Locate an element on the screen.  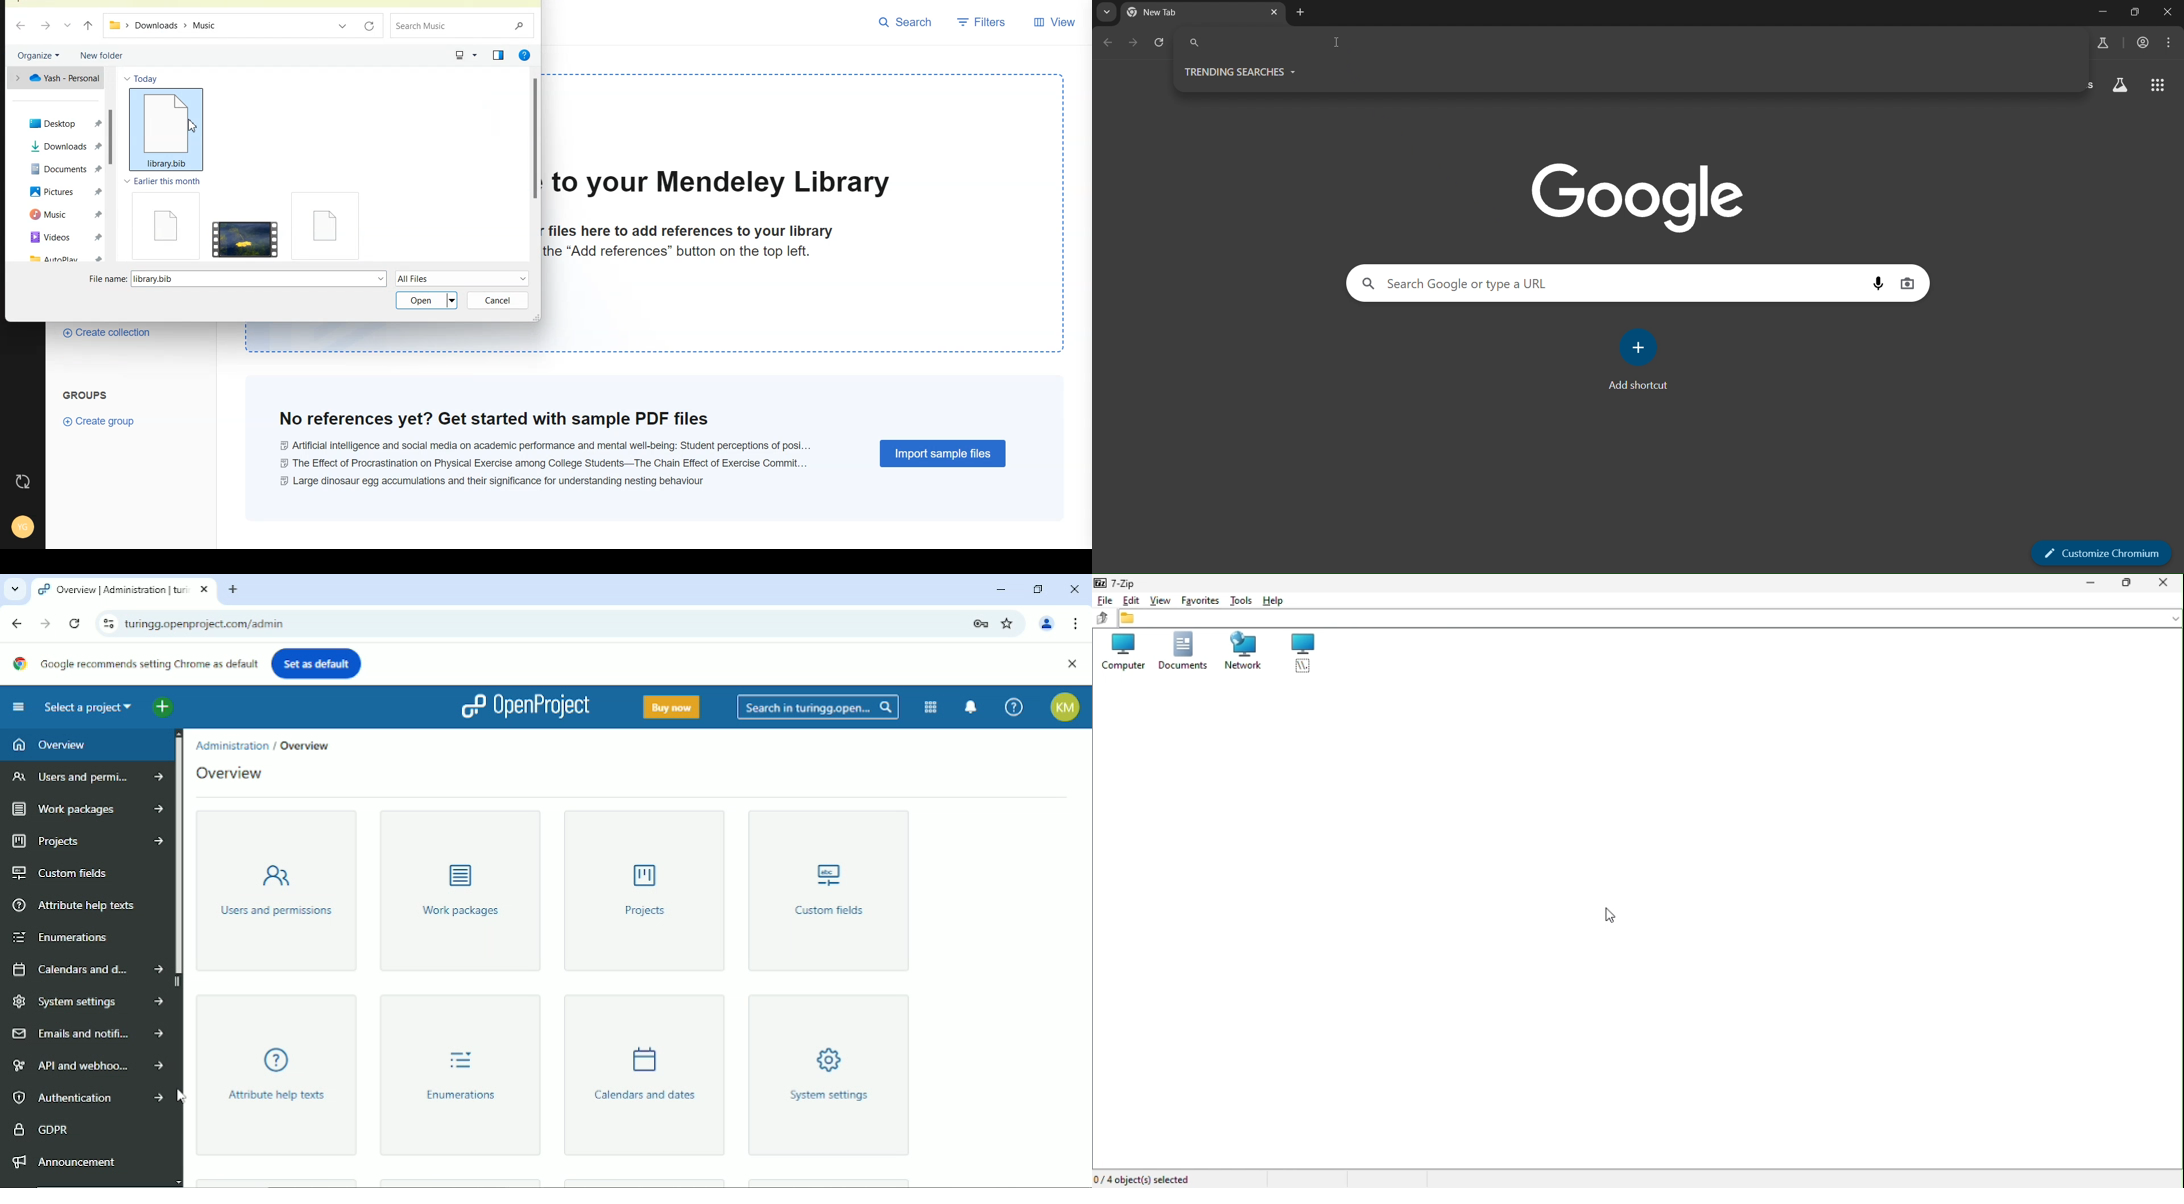
Calendars and dates is located at coordinates (643, 1075).